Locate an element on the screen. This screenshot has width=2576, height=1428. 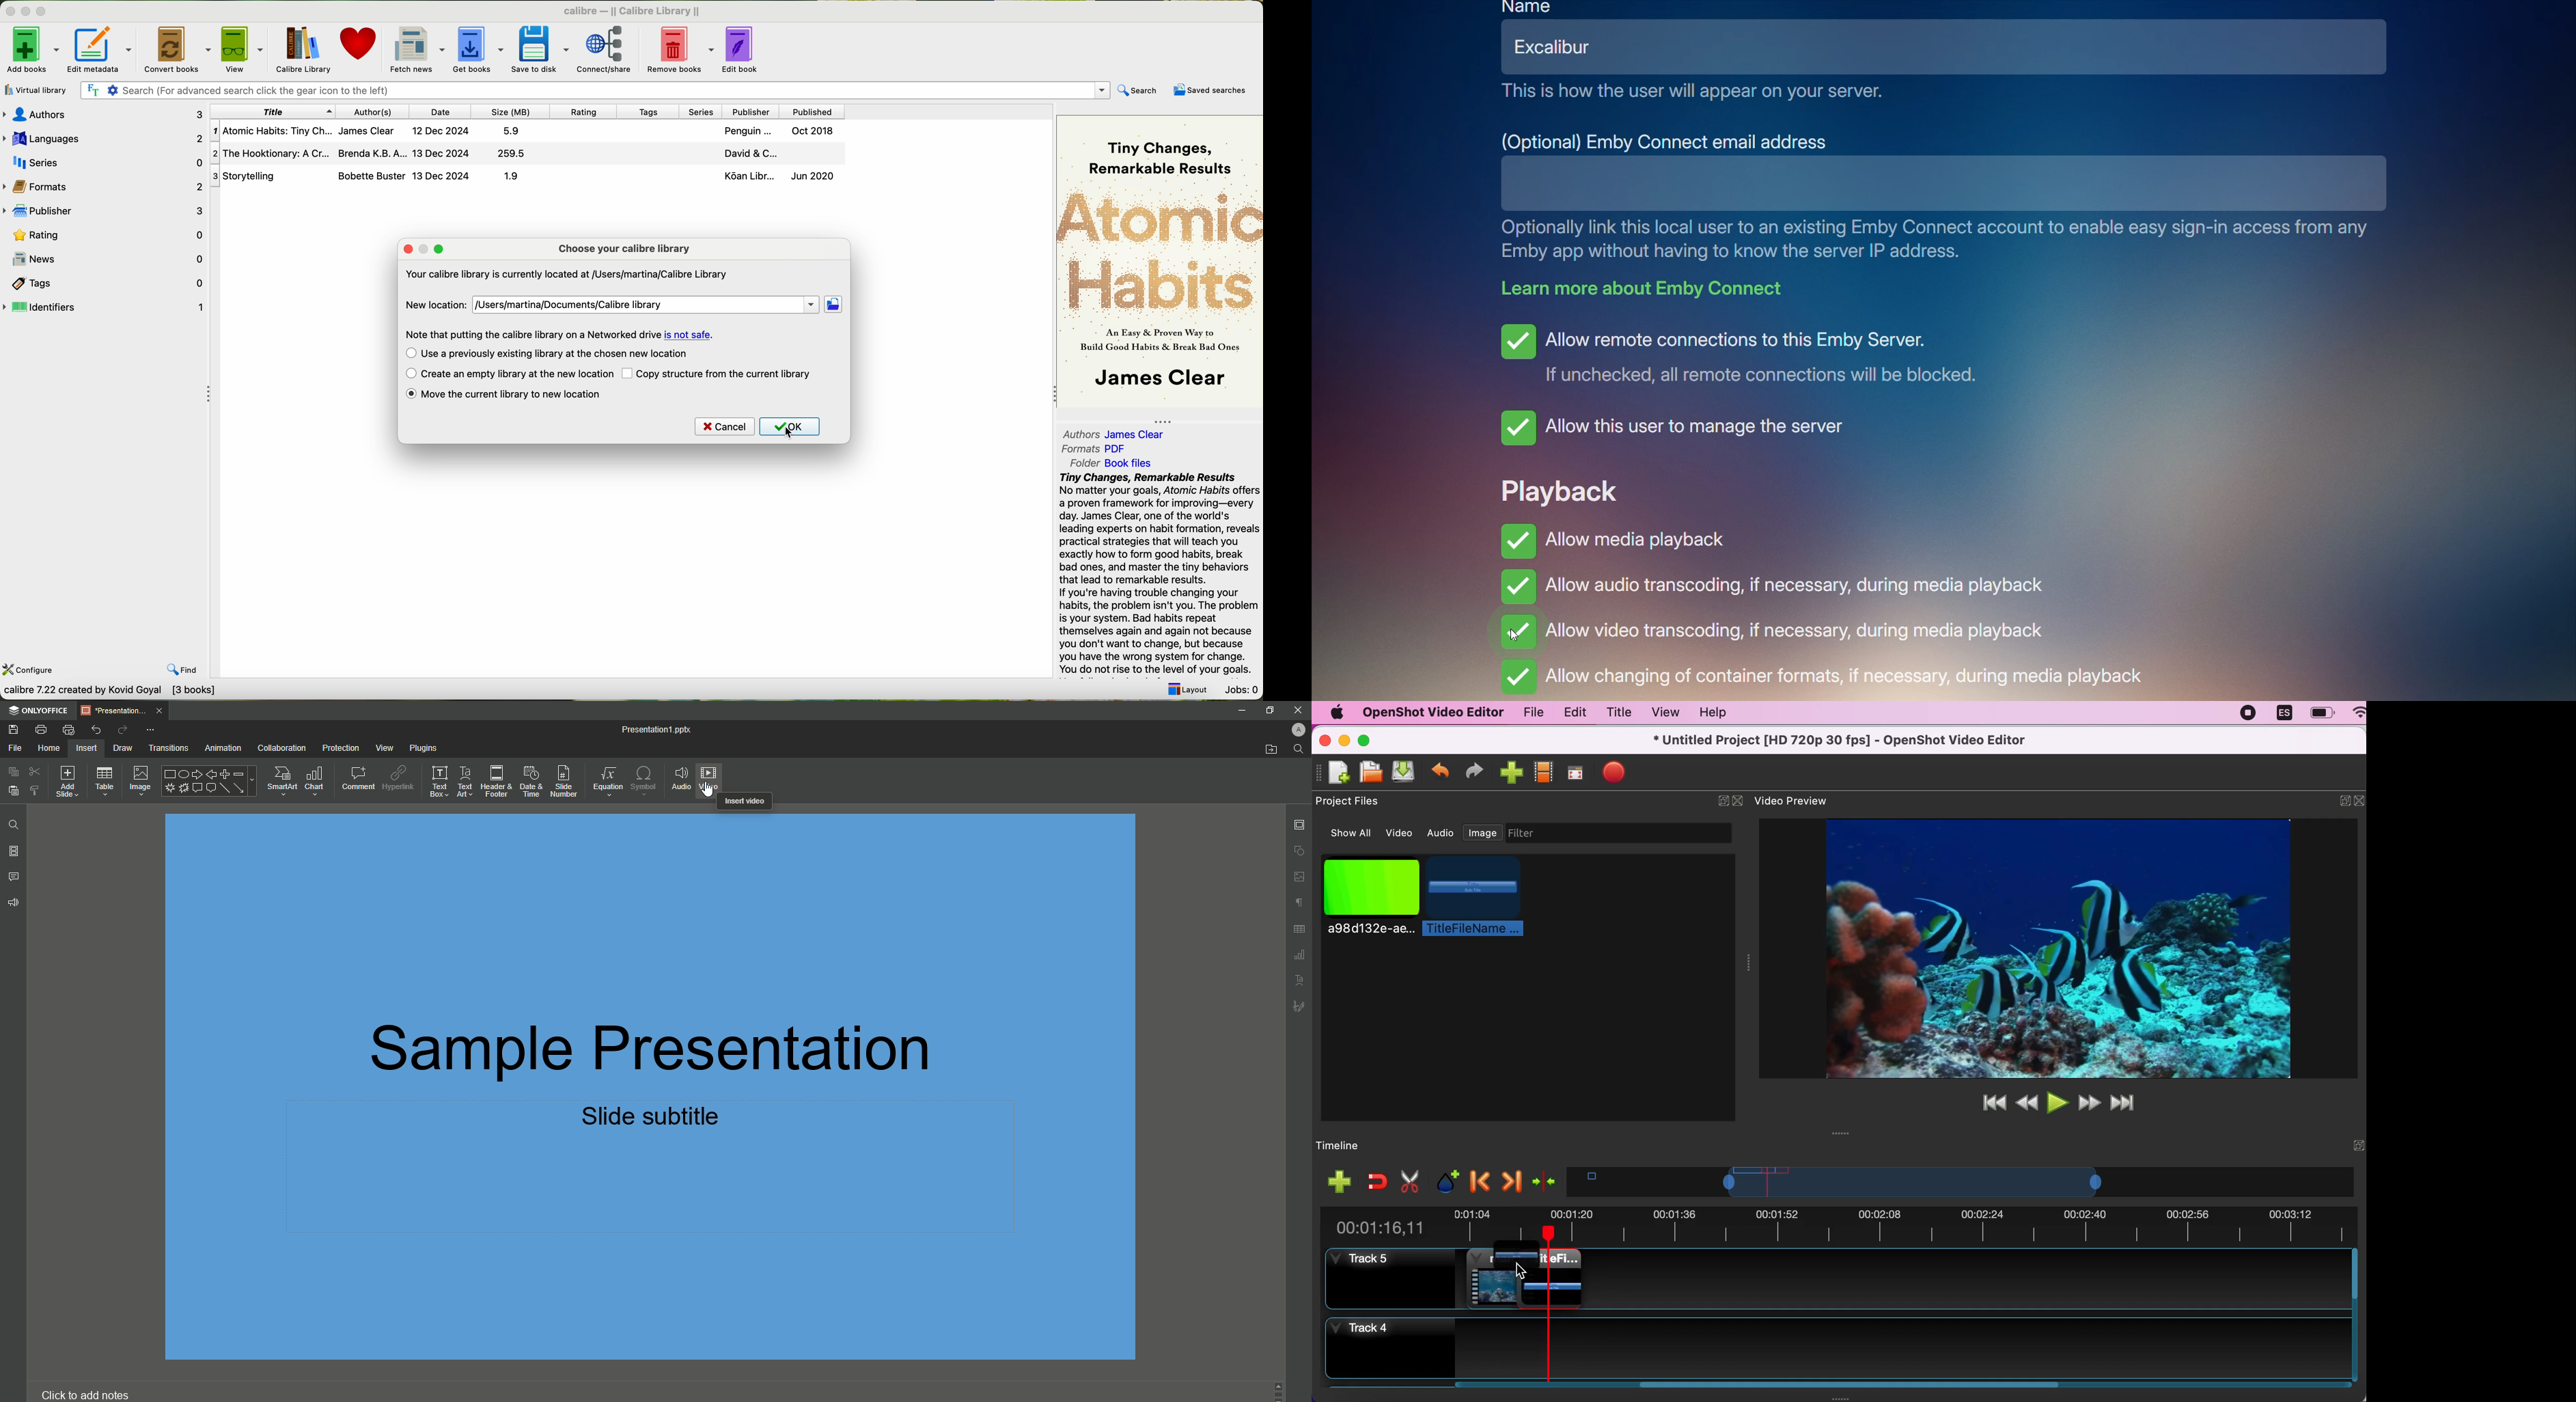
Text Art is located at coordinates (464, 782).